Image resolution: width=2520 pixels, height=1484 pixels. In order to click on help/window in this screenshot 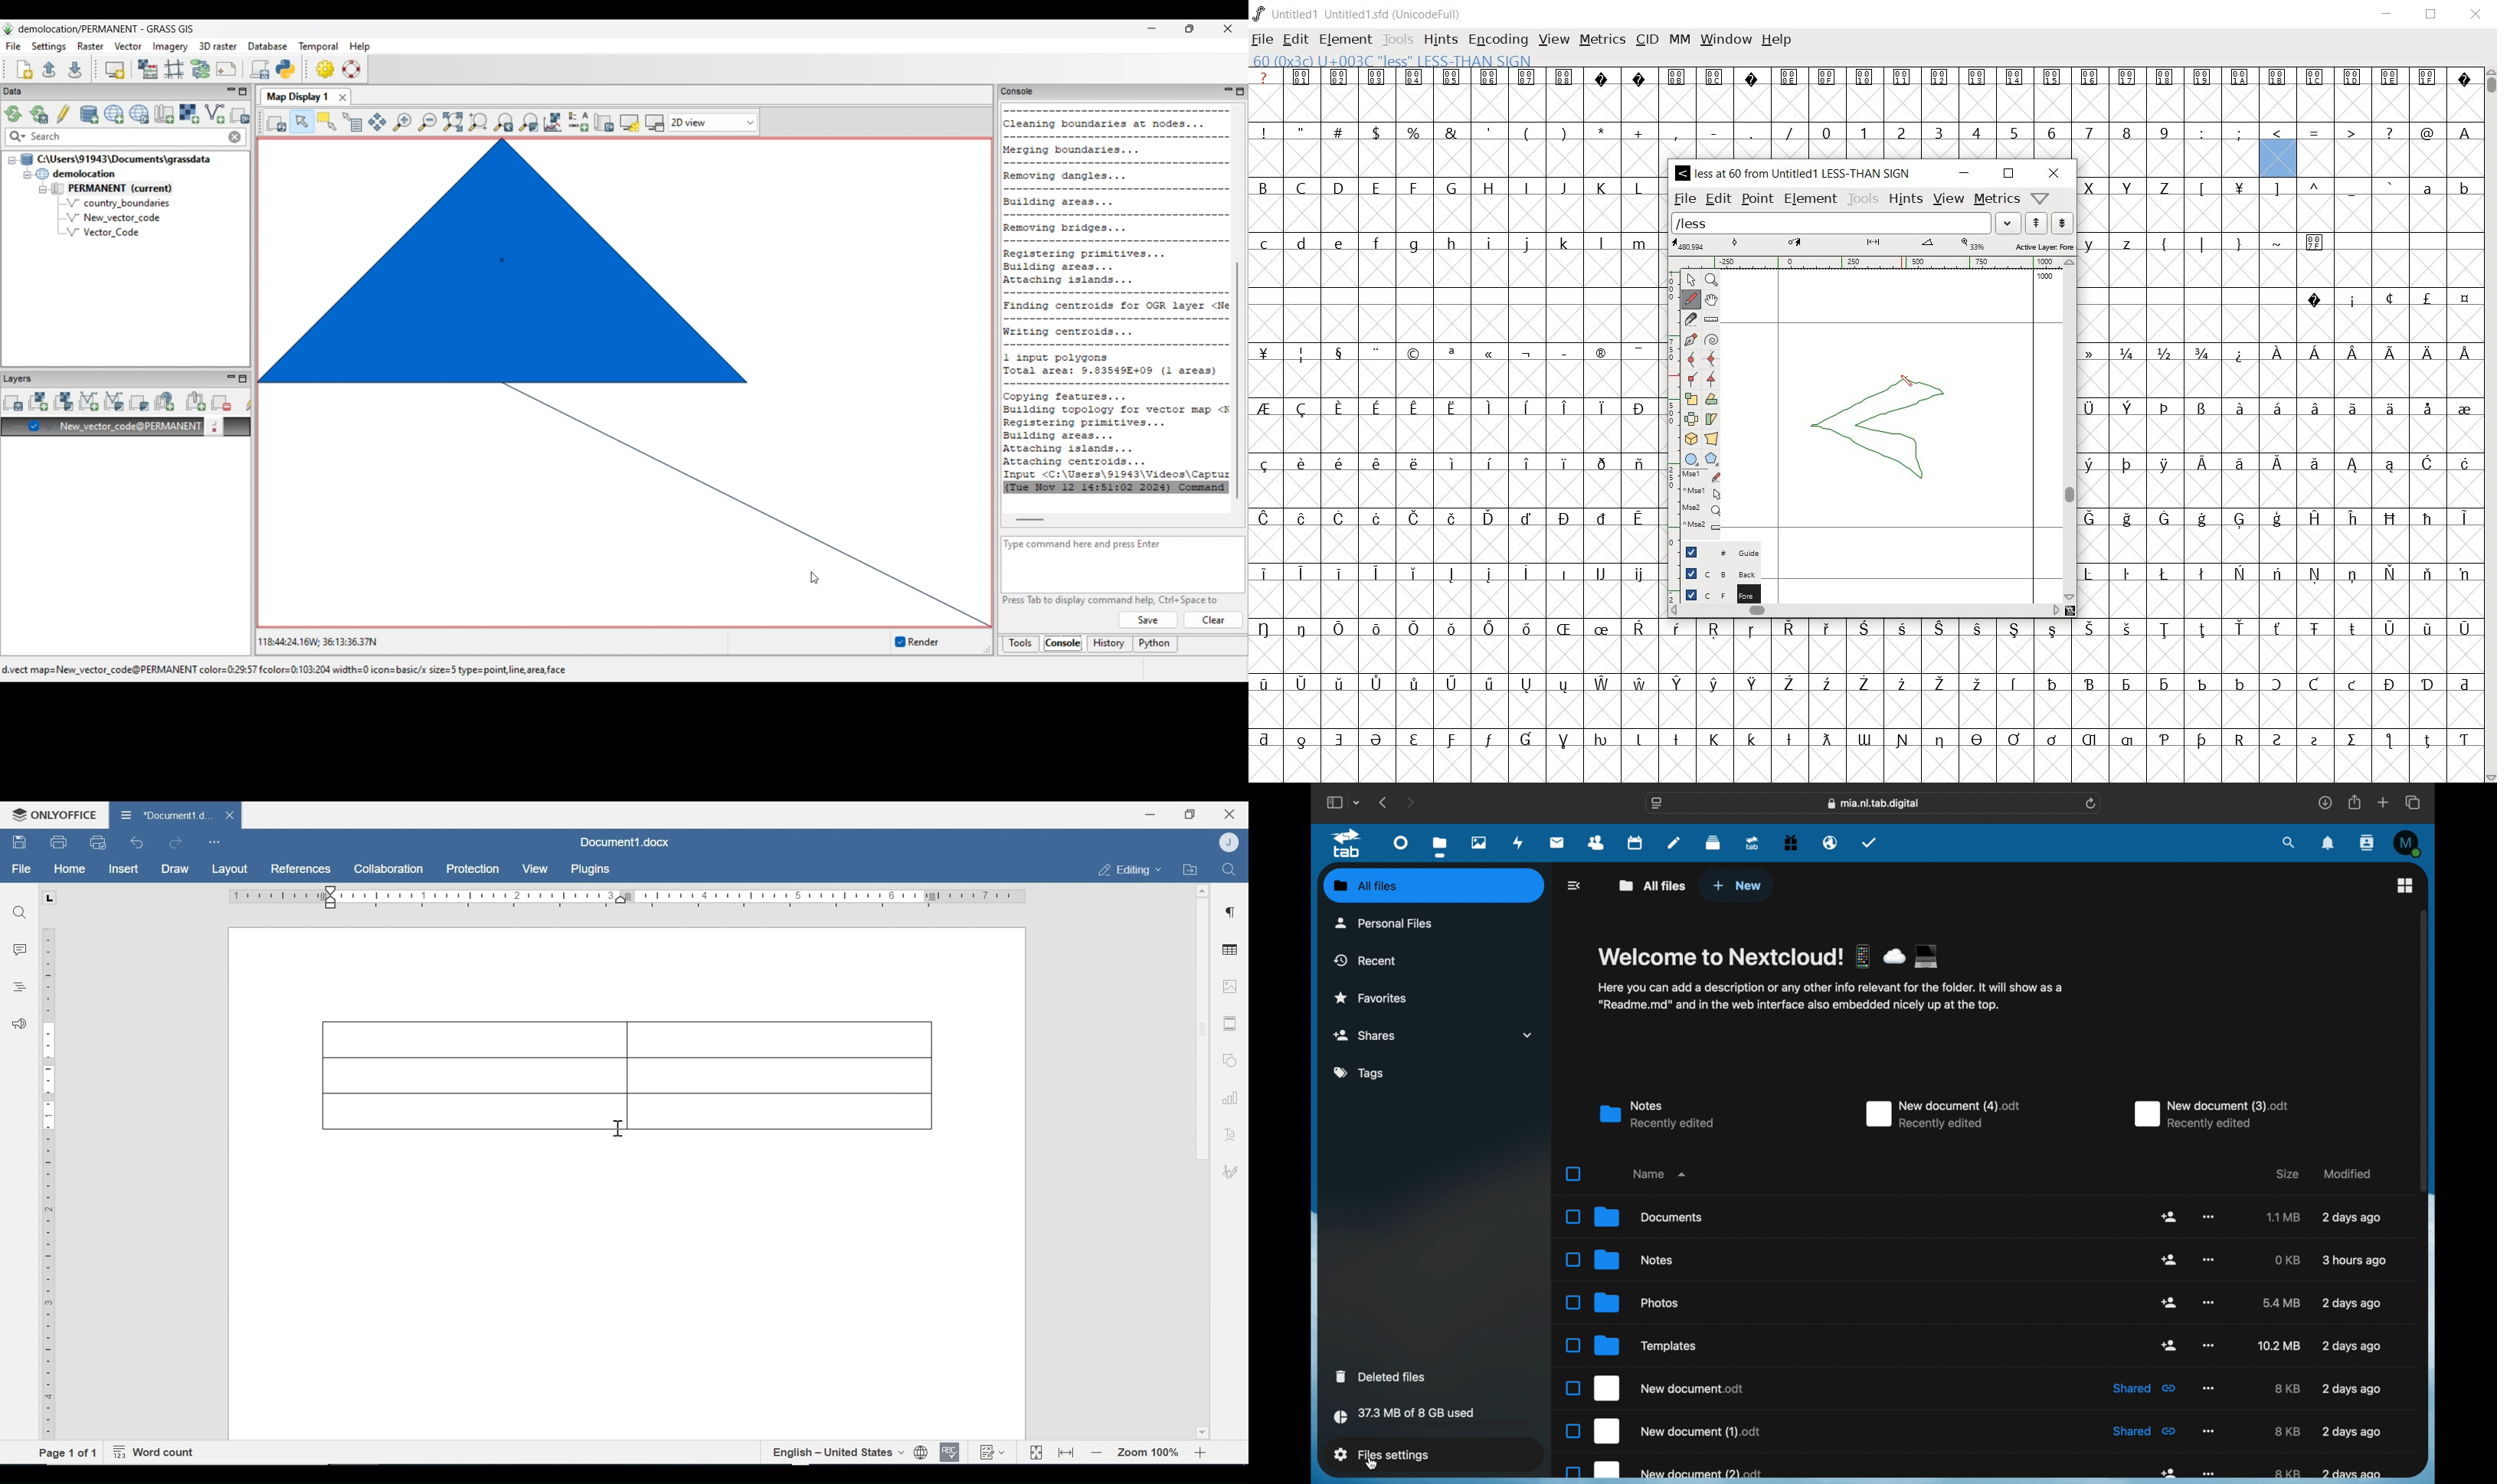, I will do `click(2040, 197)`.